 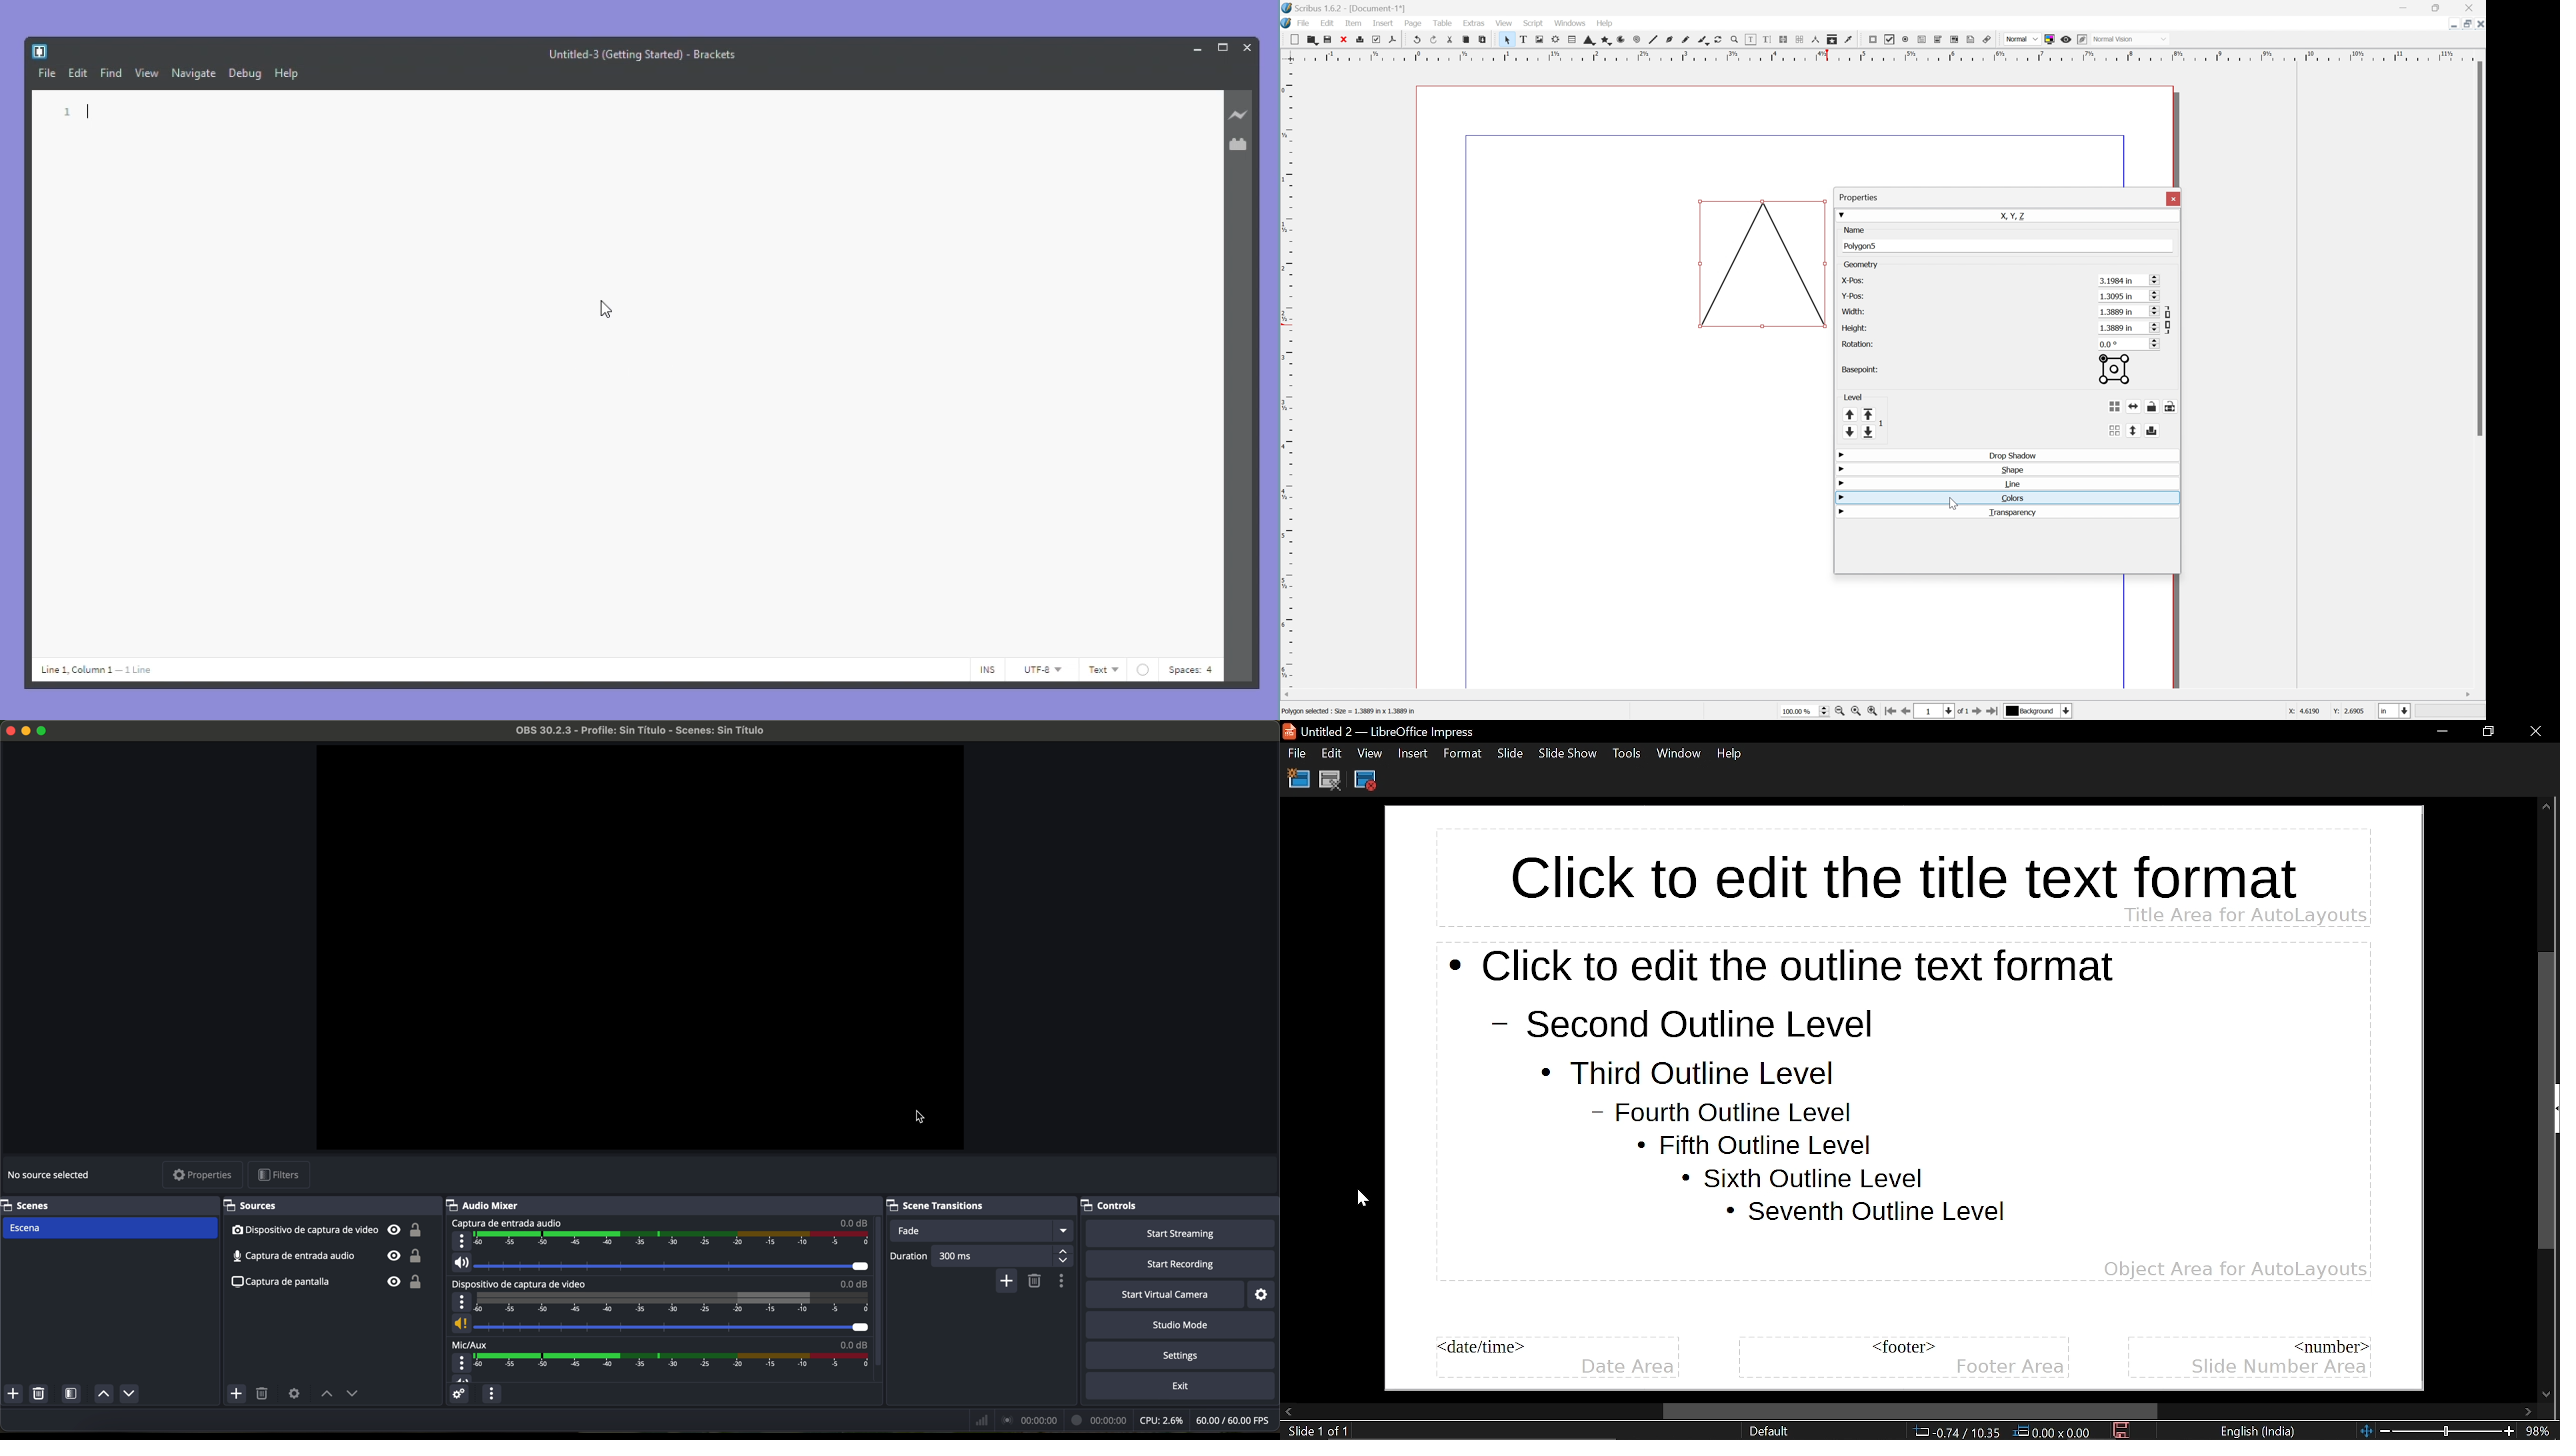 What do you see at coordinates (1310, 39) in the screenshot?
I see `Open` at bounding box center [1310, 39].